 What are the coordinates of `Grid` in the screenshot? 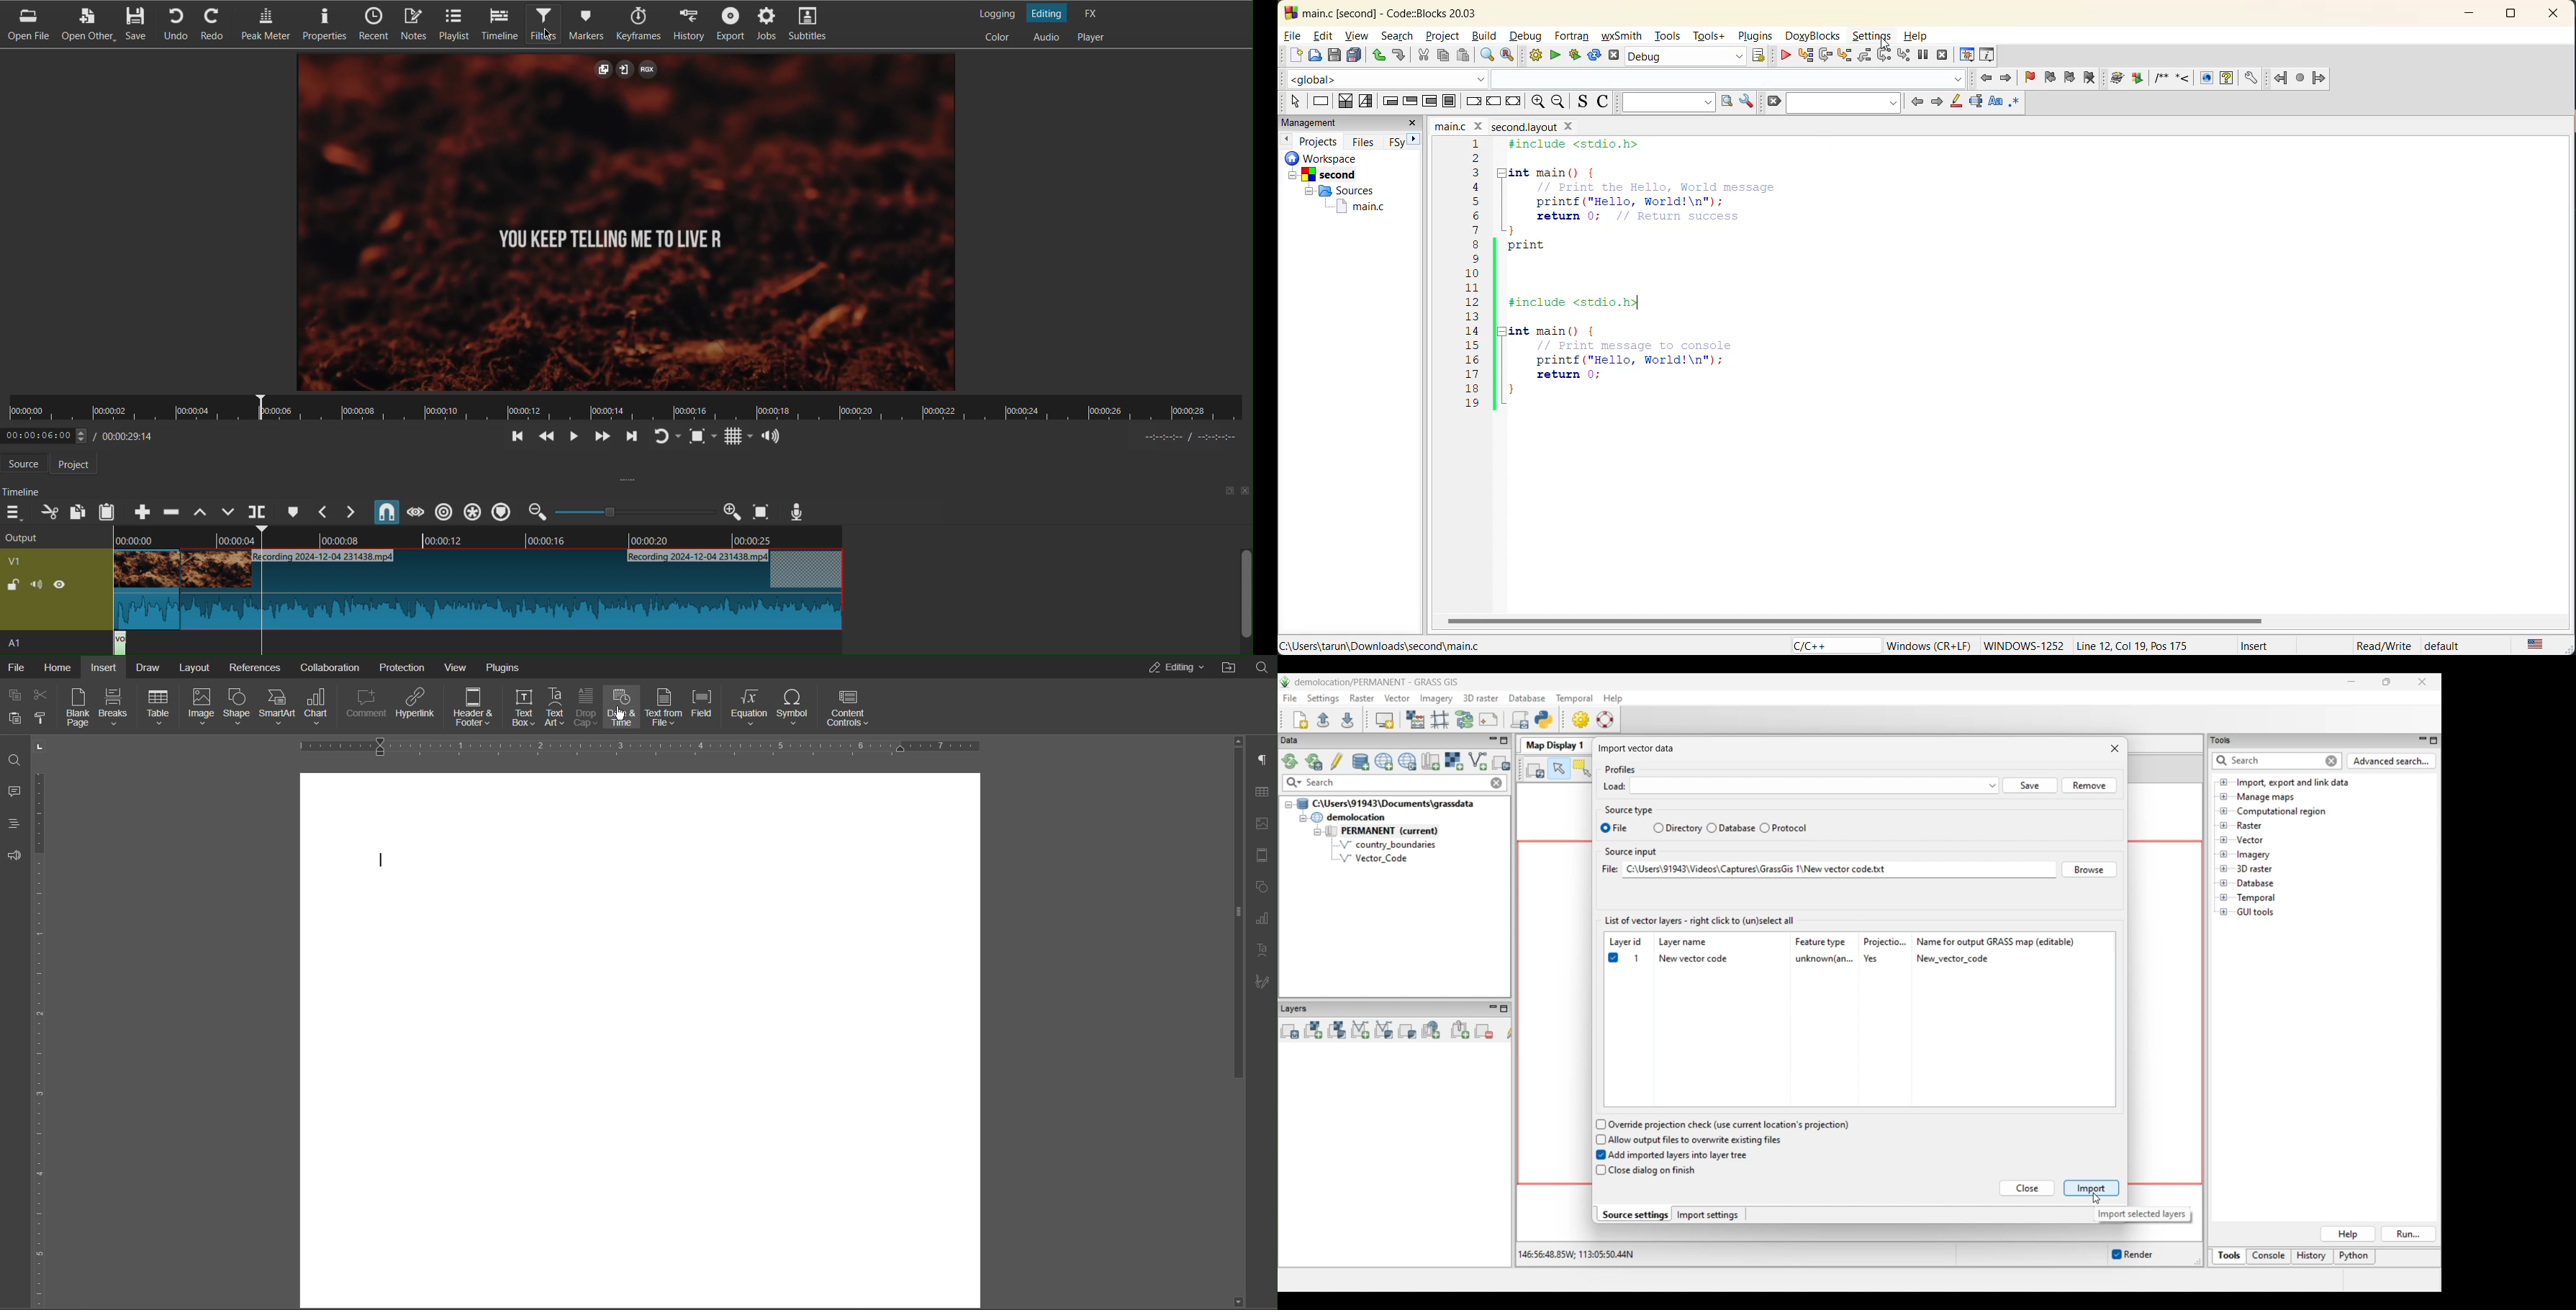 It's located at (739, 437).